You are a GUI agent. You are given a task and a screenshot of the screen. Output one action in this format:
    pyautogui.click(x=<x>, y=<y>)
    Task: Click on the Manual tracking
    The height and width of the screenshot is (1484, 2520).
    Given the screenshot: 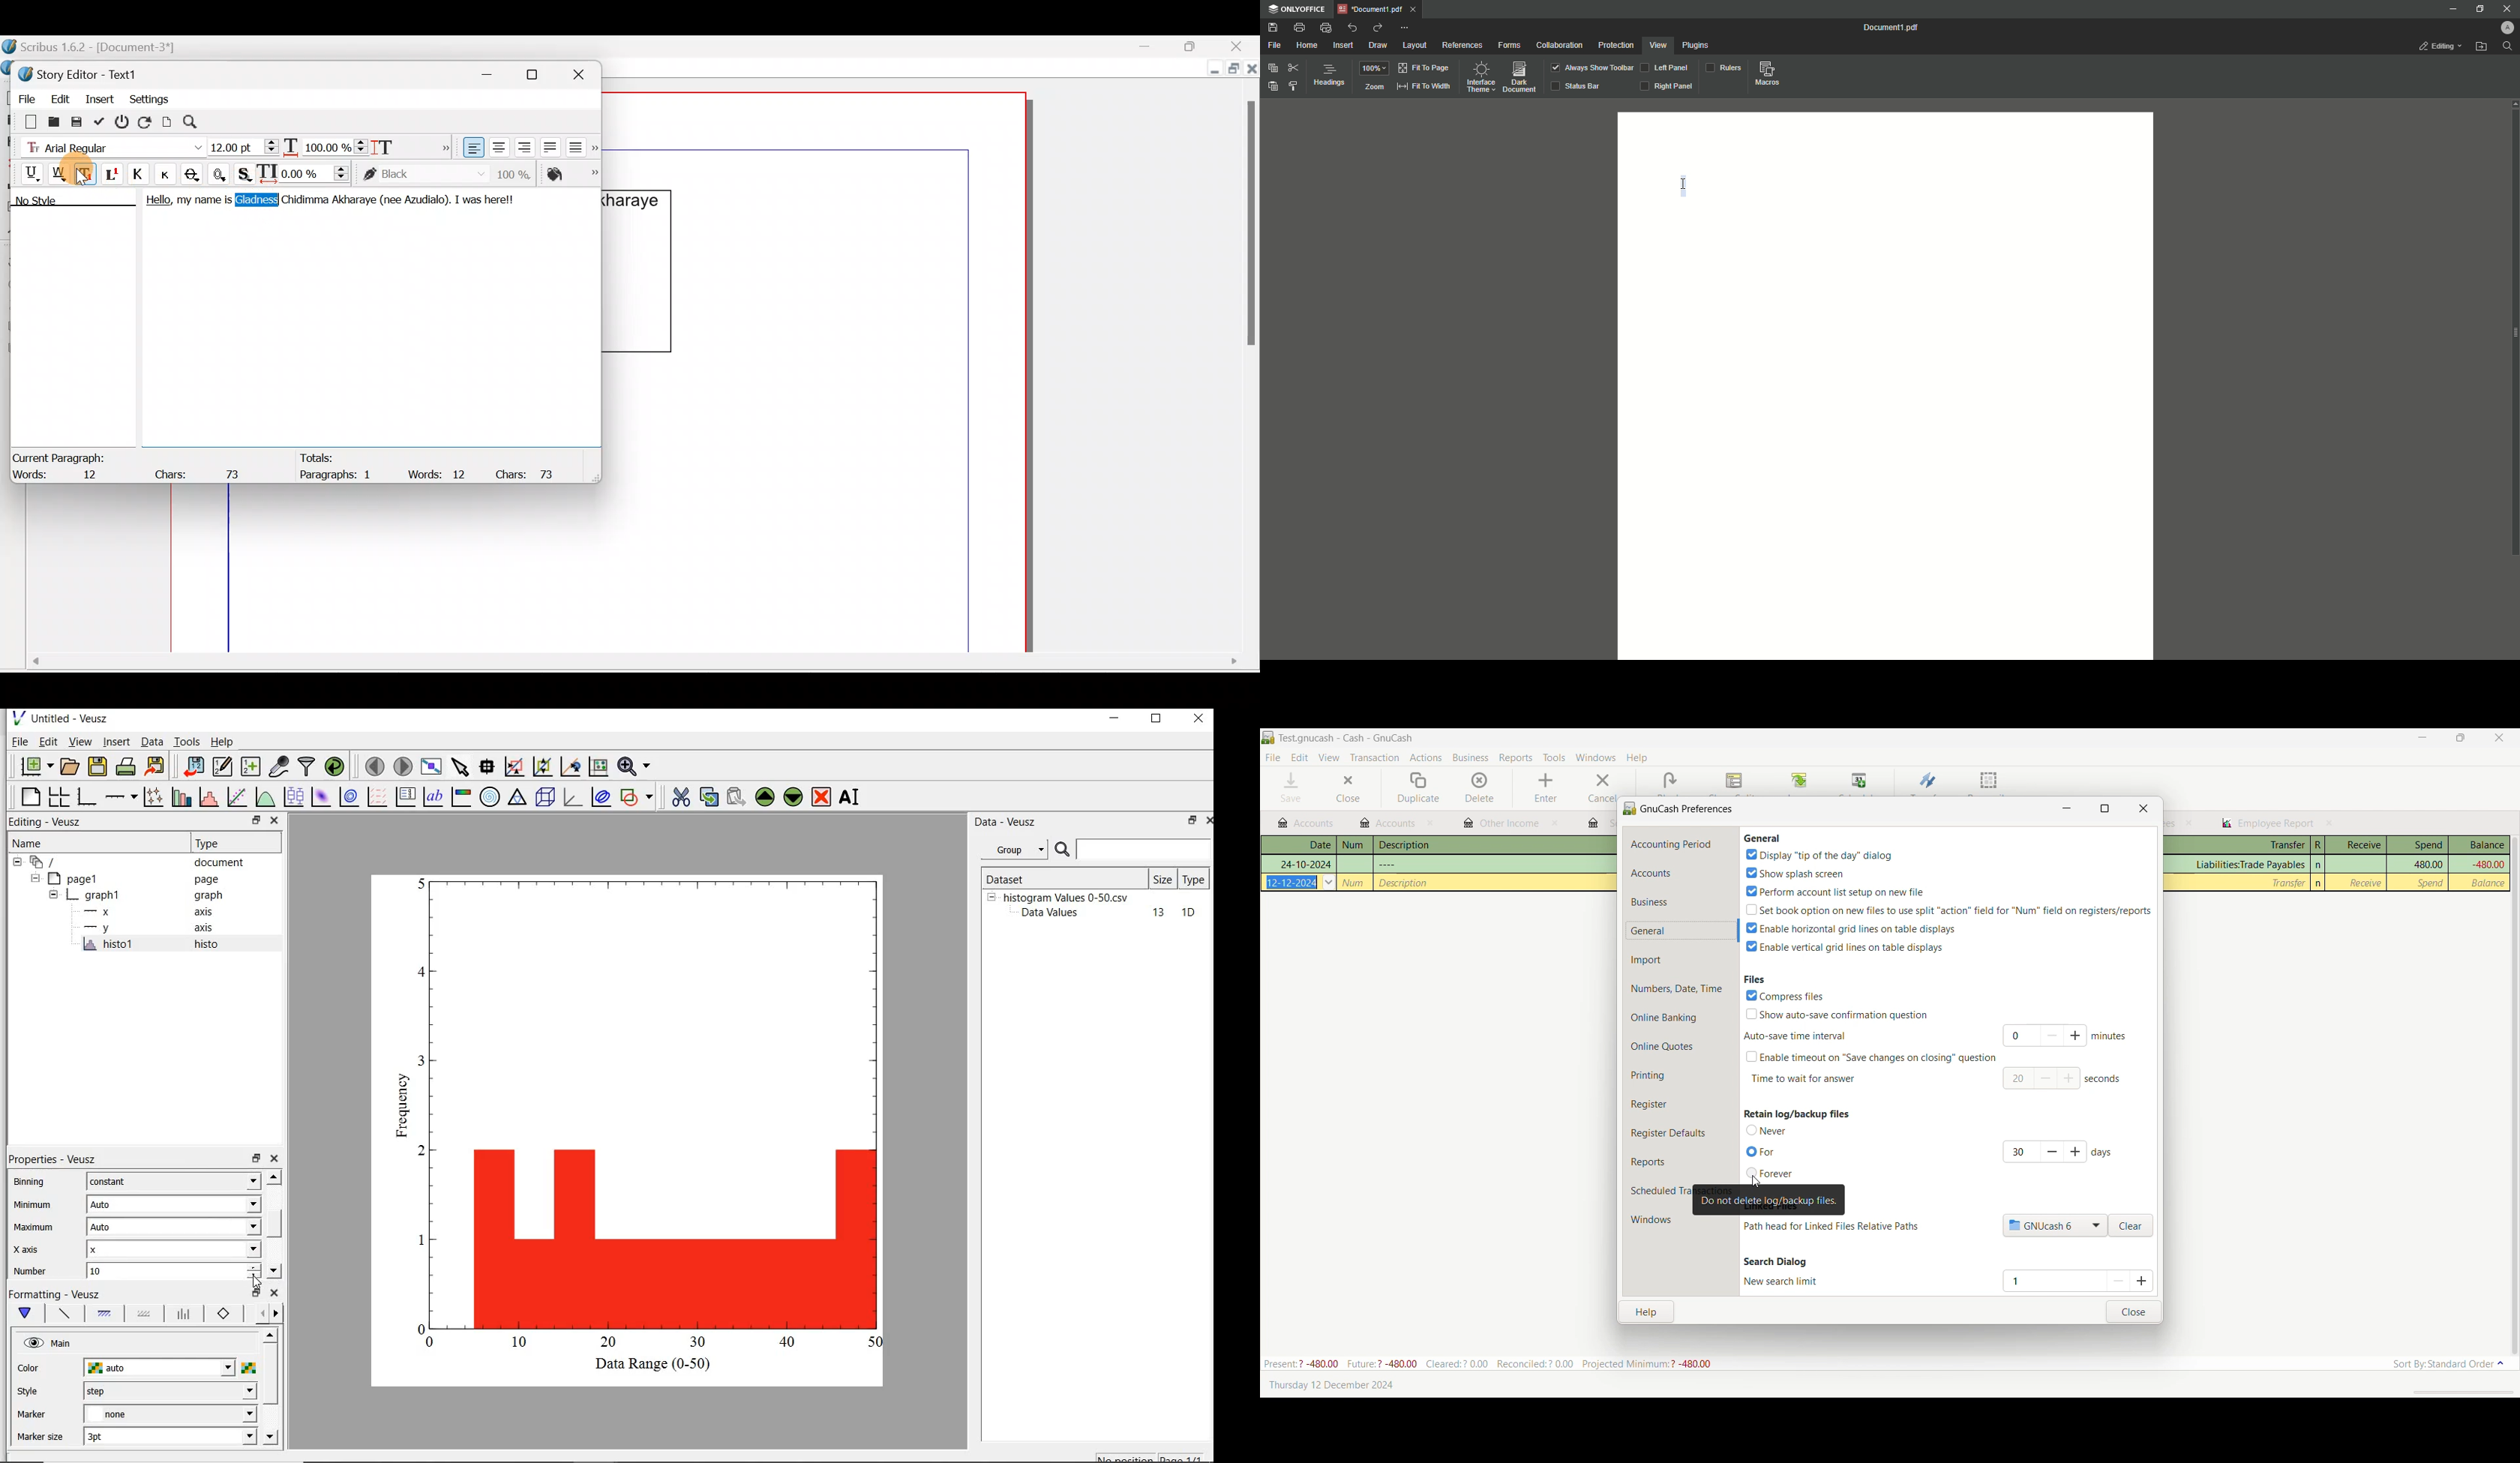 What is the action you would take?
    pyautogui.click(x=306, y=173)
    